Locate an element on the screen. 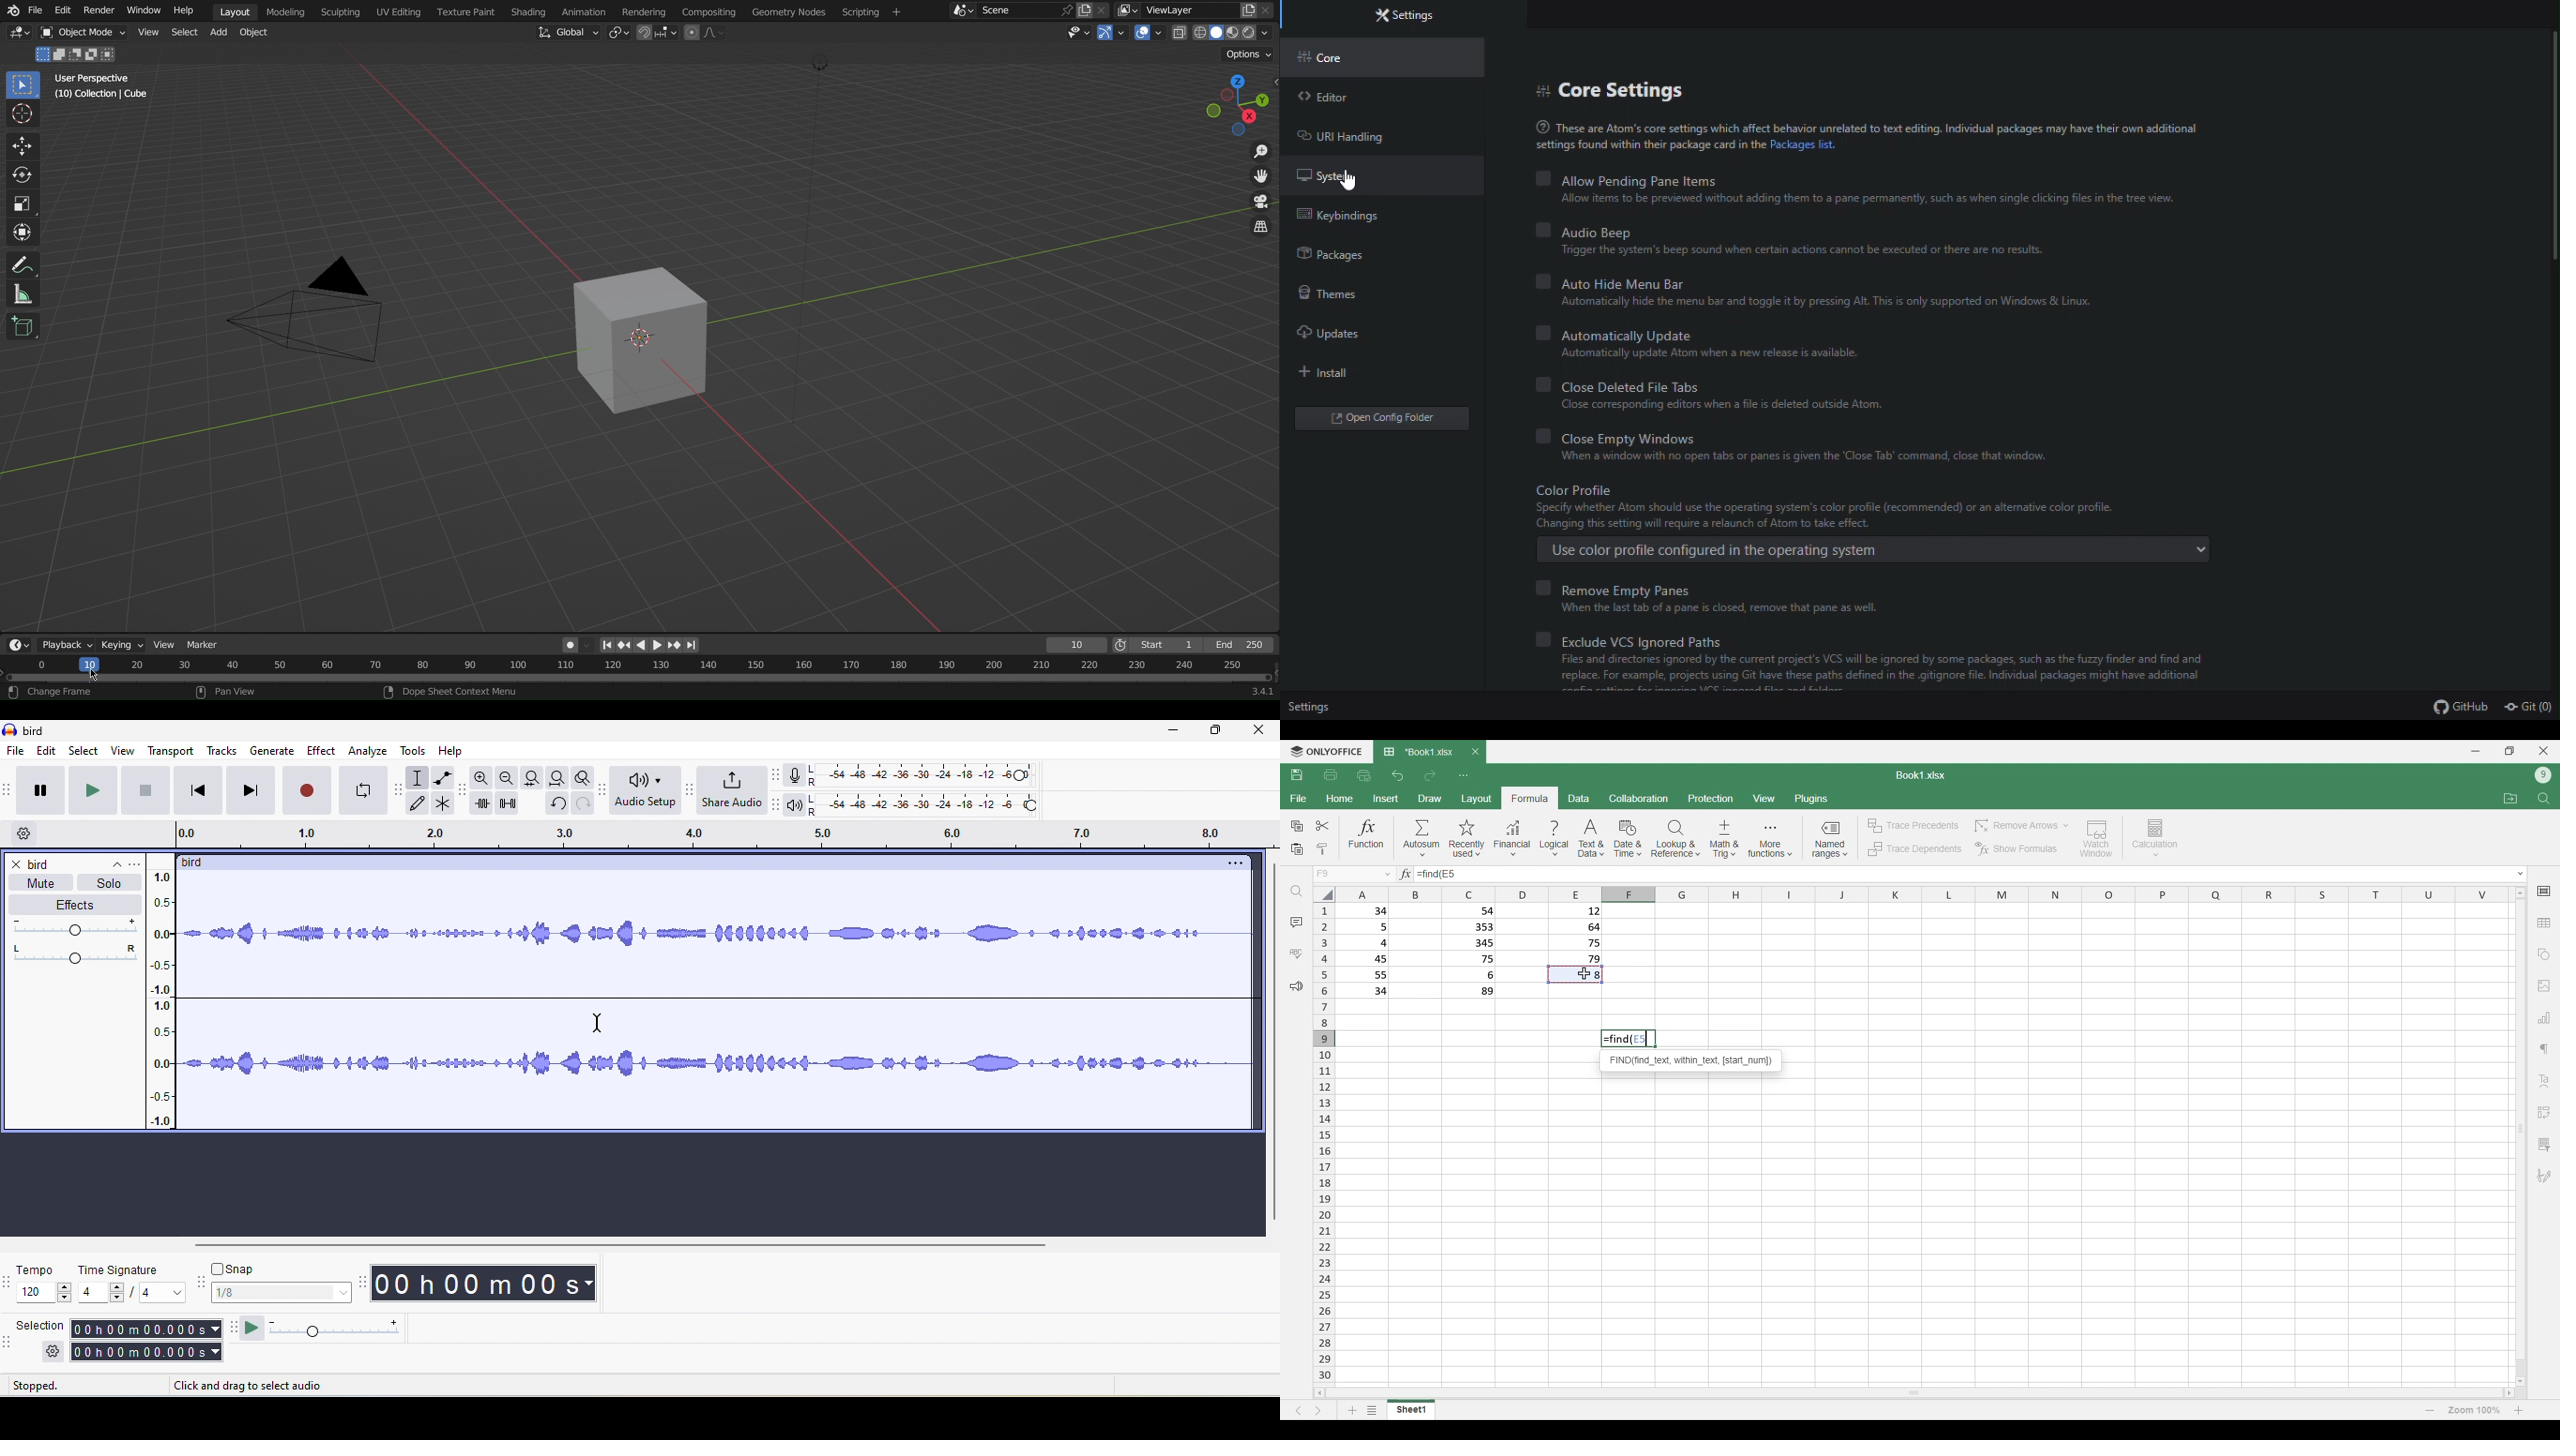 The width and height of the screenshot is (2576, 1456). selection settings is located at coordinates (53, 1352).